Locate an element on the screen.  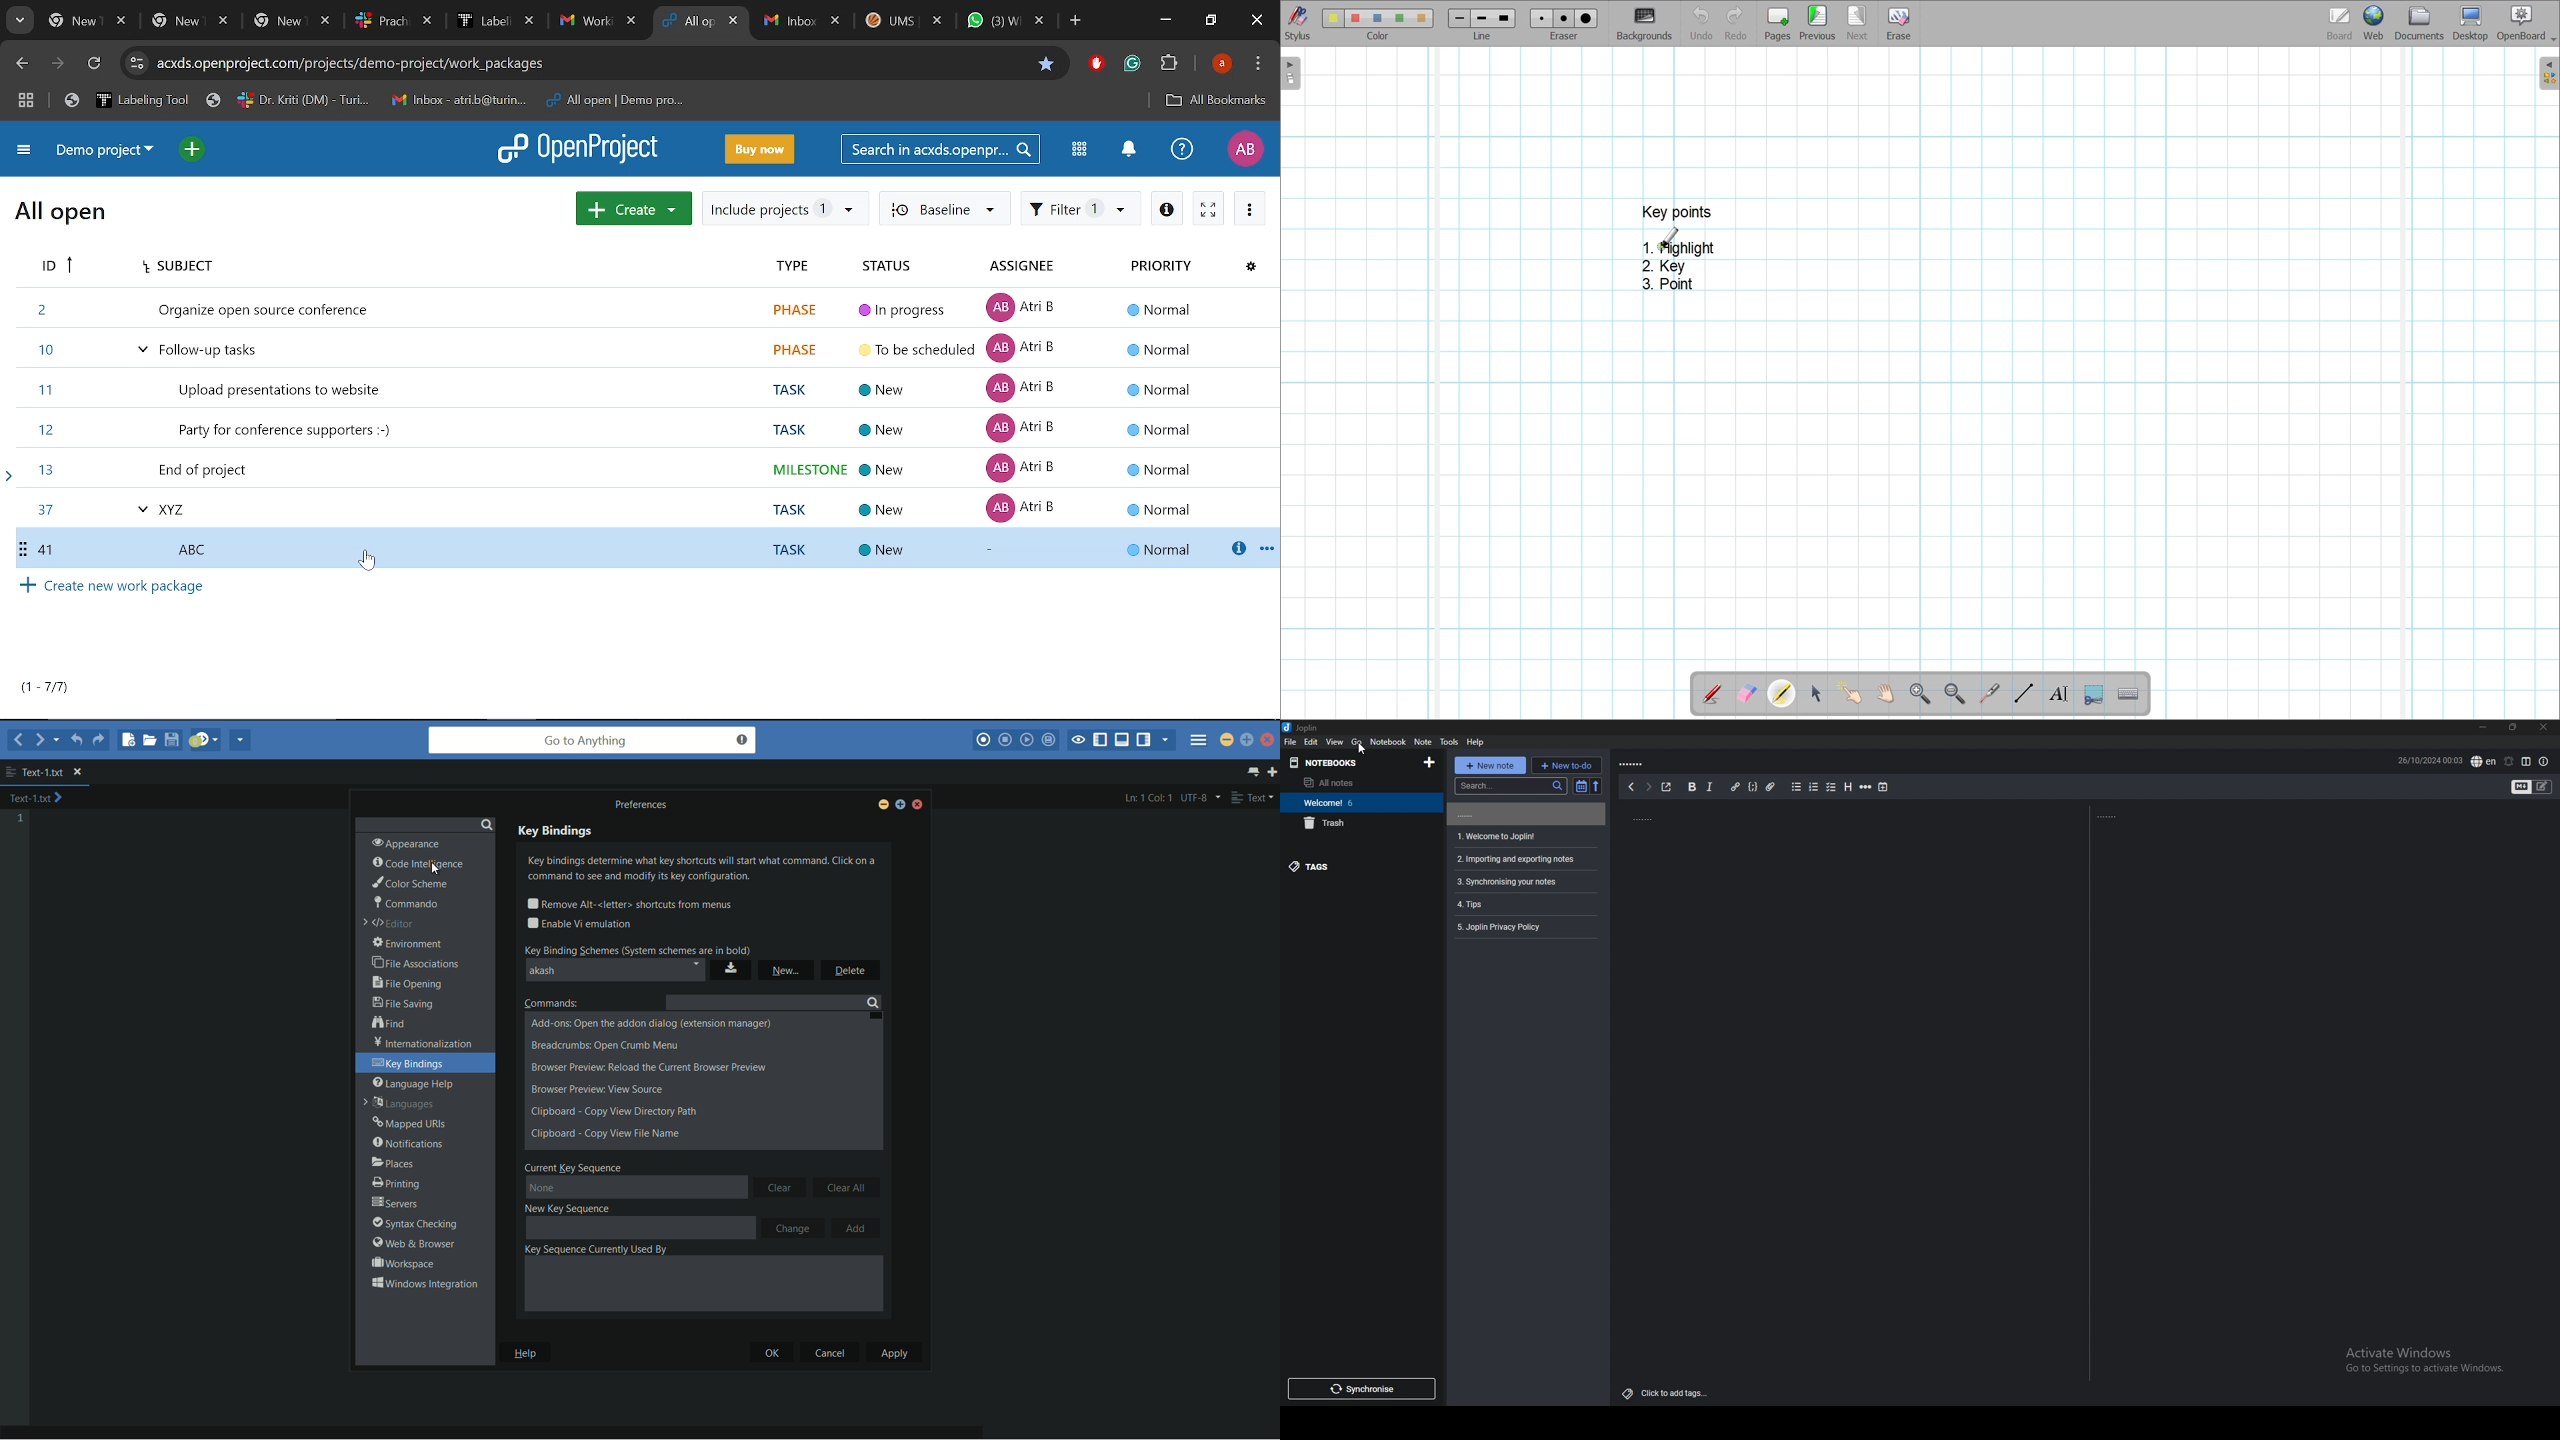
tags is located at coordinates (1353, 867).